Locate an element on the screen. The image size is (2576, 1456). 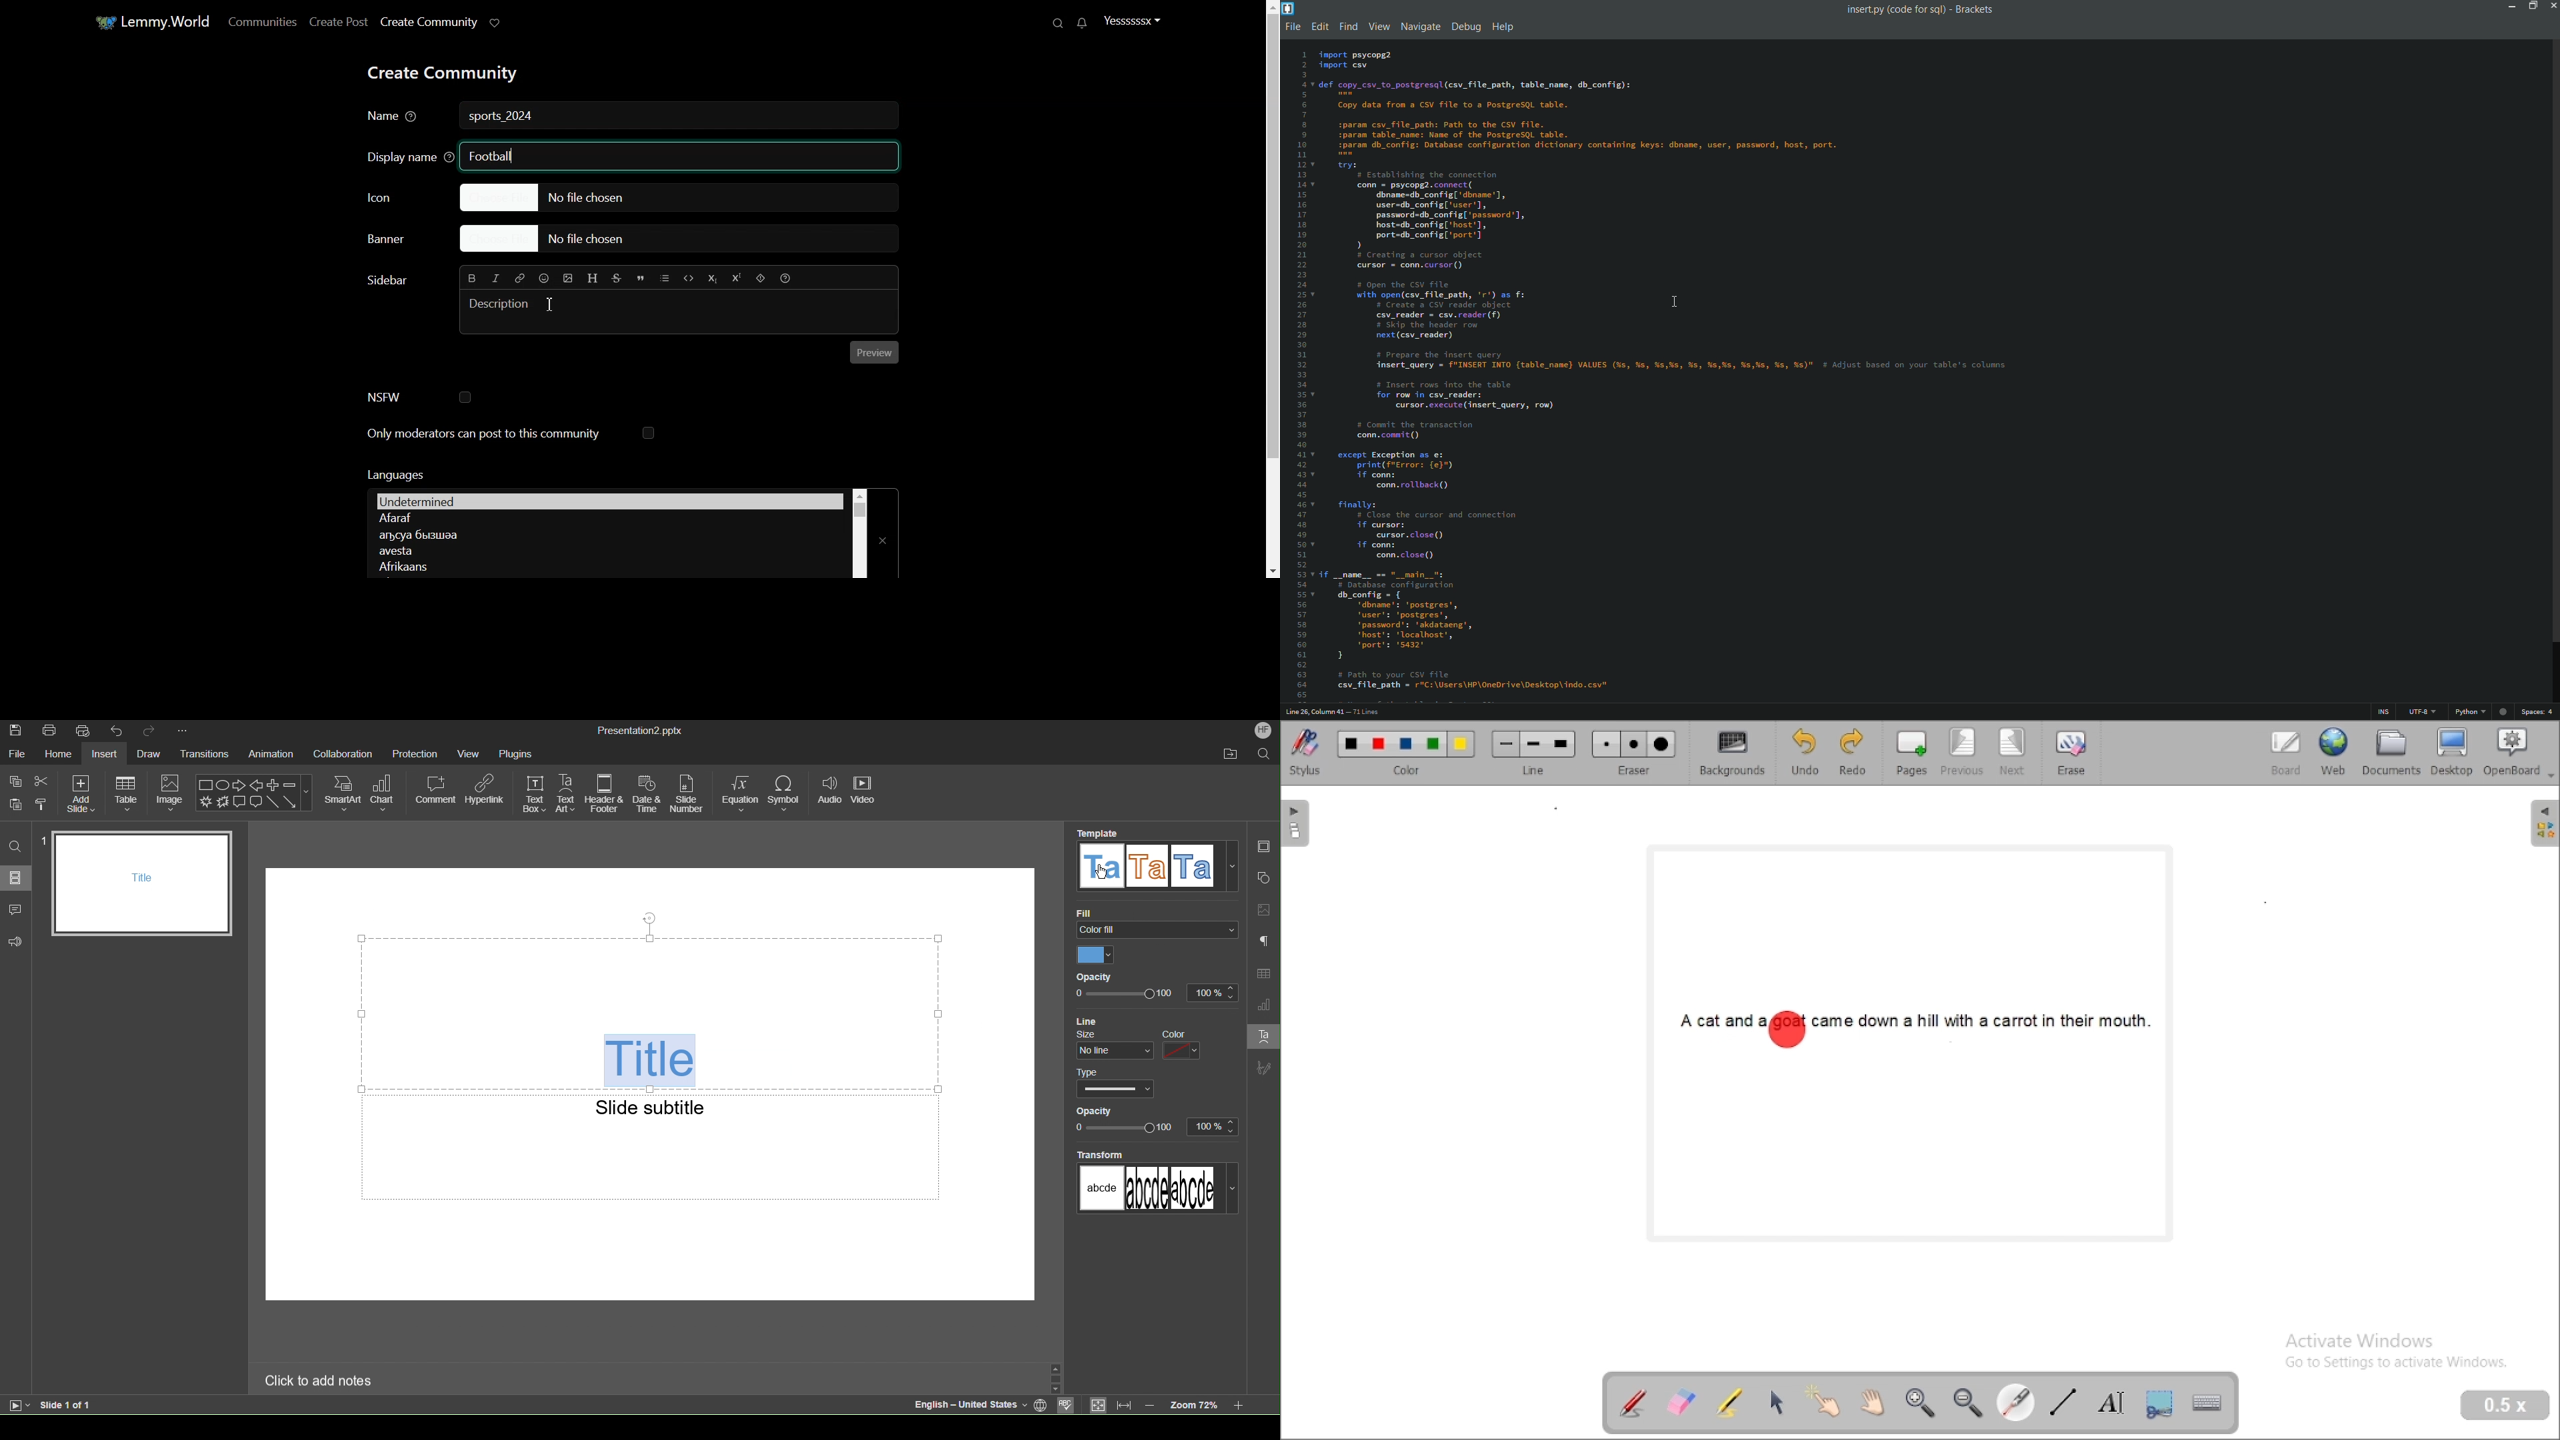
Language is located at coordinates (607, 519).